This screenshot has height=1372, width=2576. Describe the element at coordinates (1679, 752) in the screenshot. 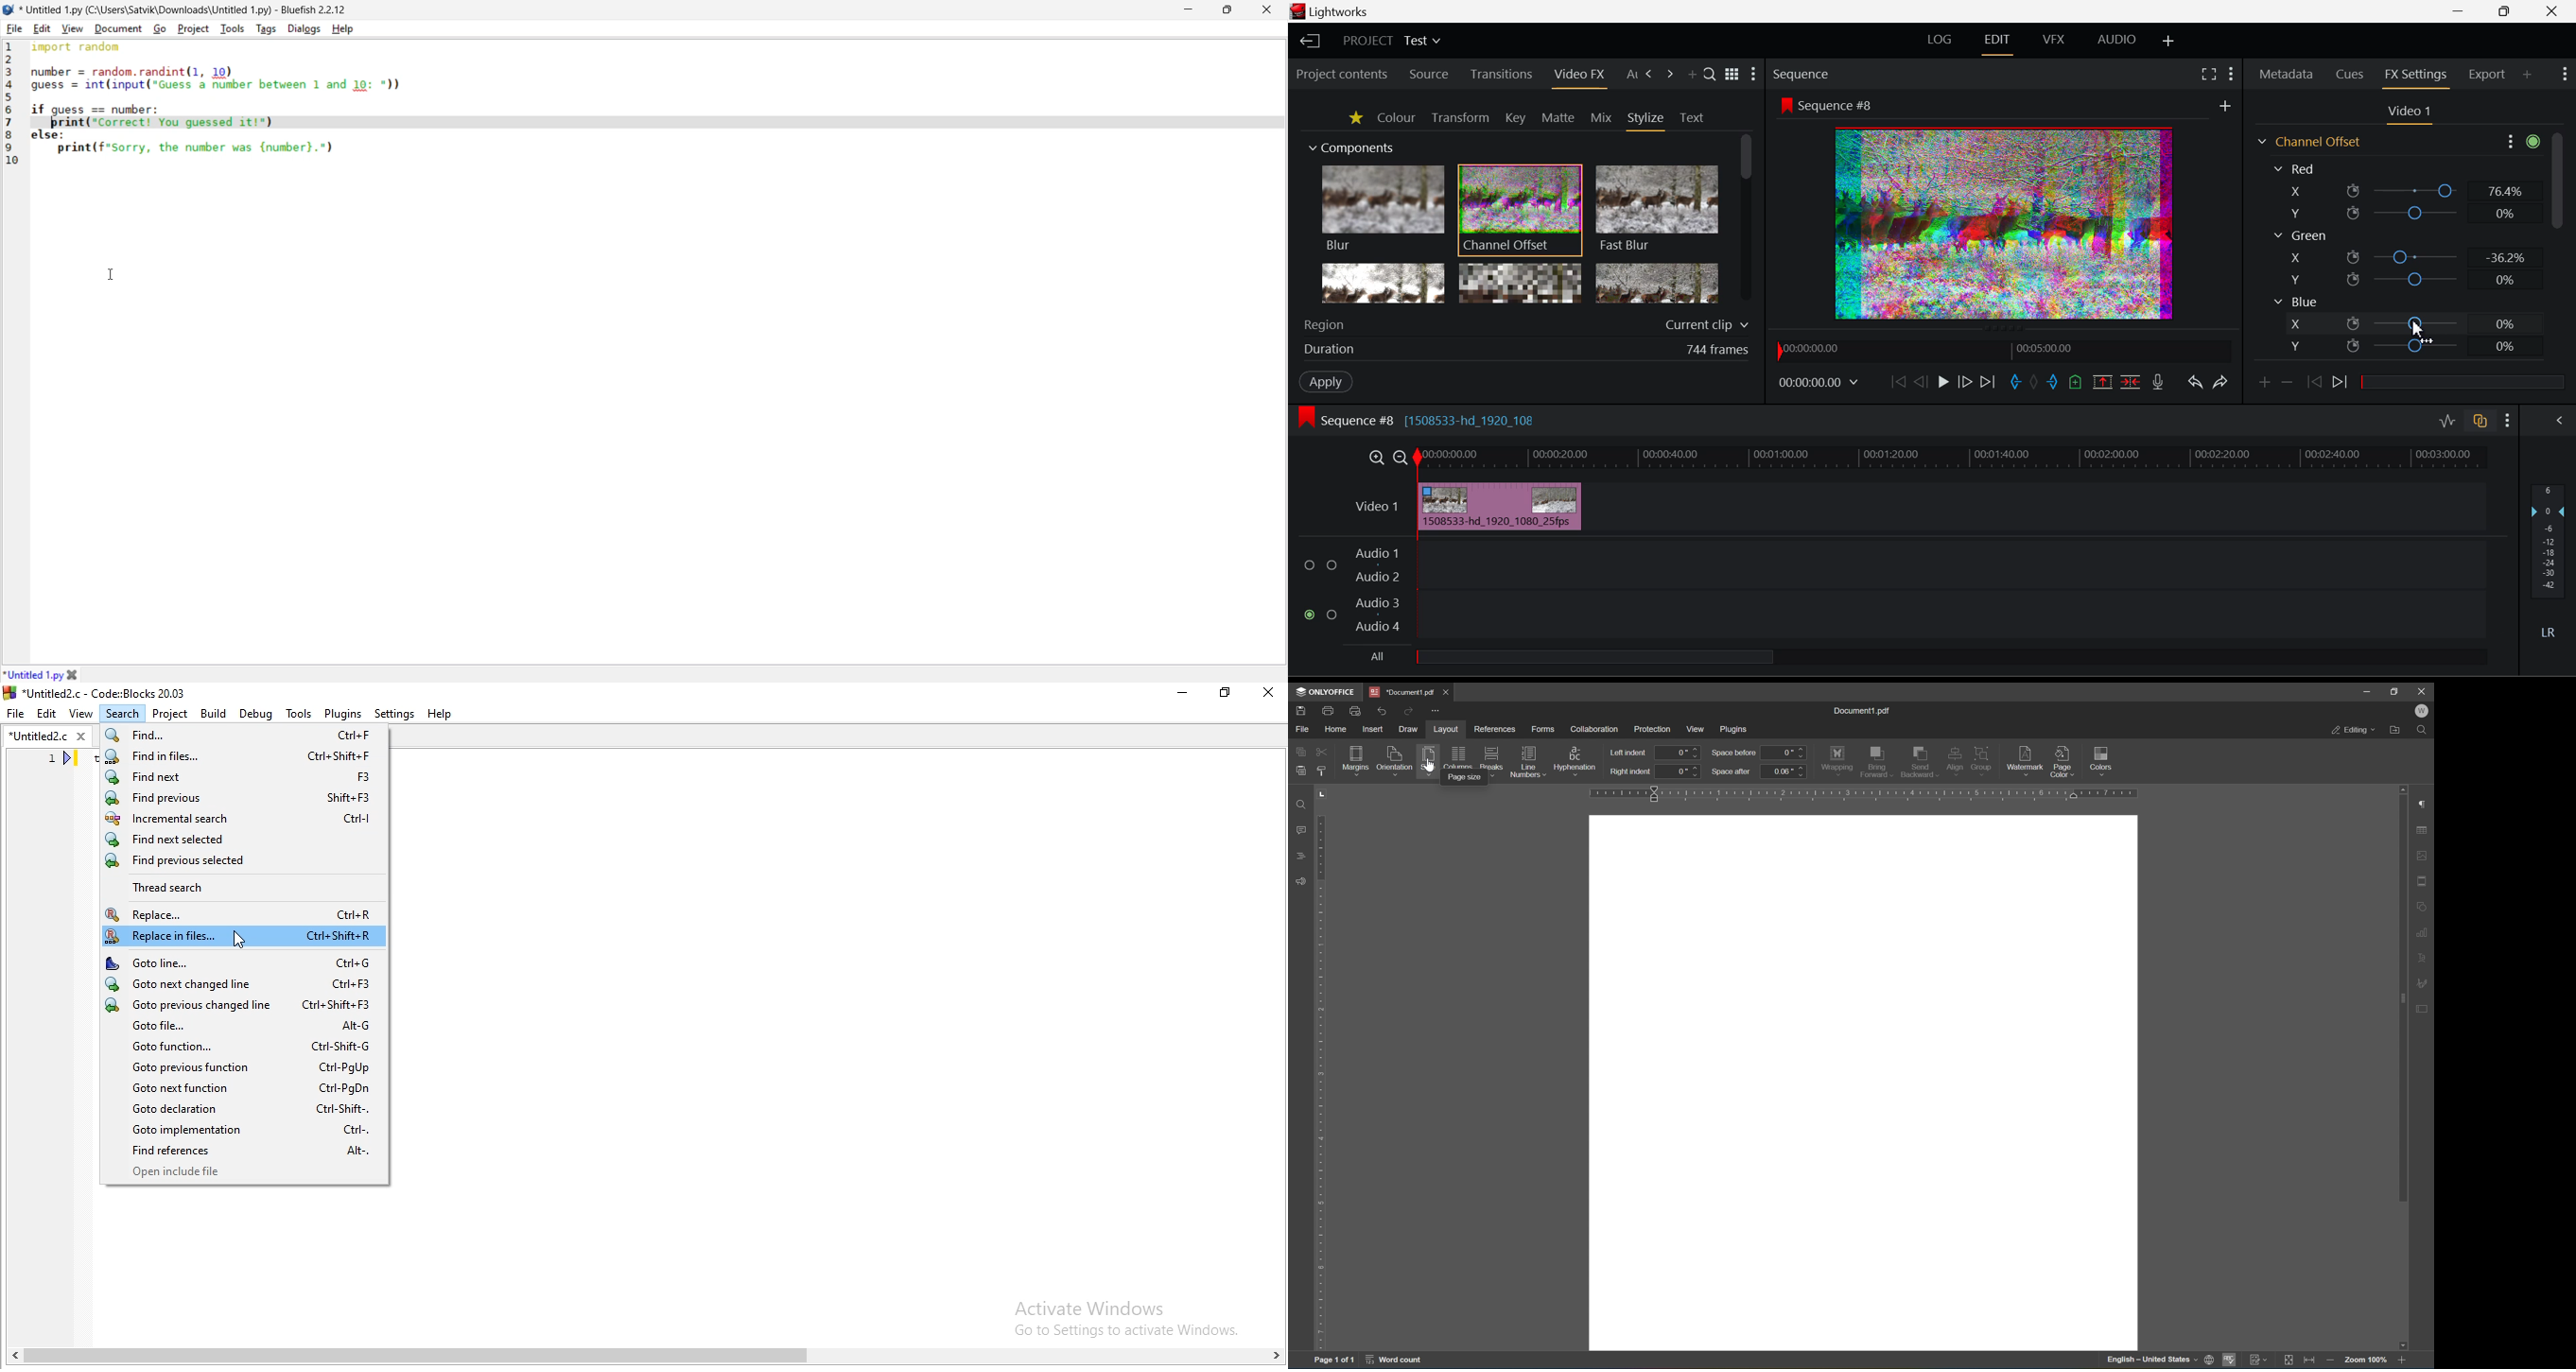

I see `0` at that location.